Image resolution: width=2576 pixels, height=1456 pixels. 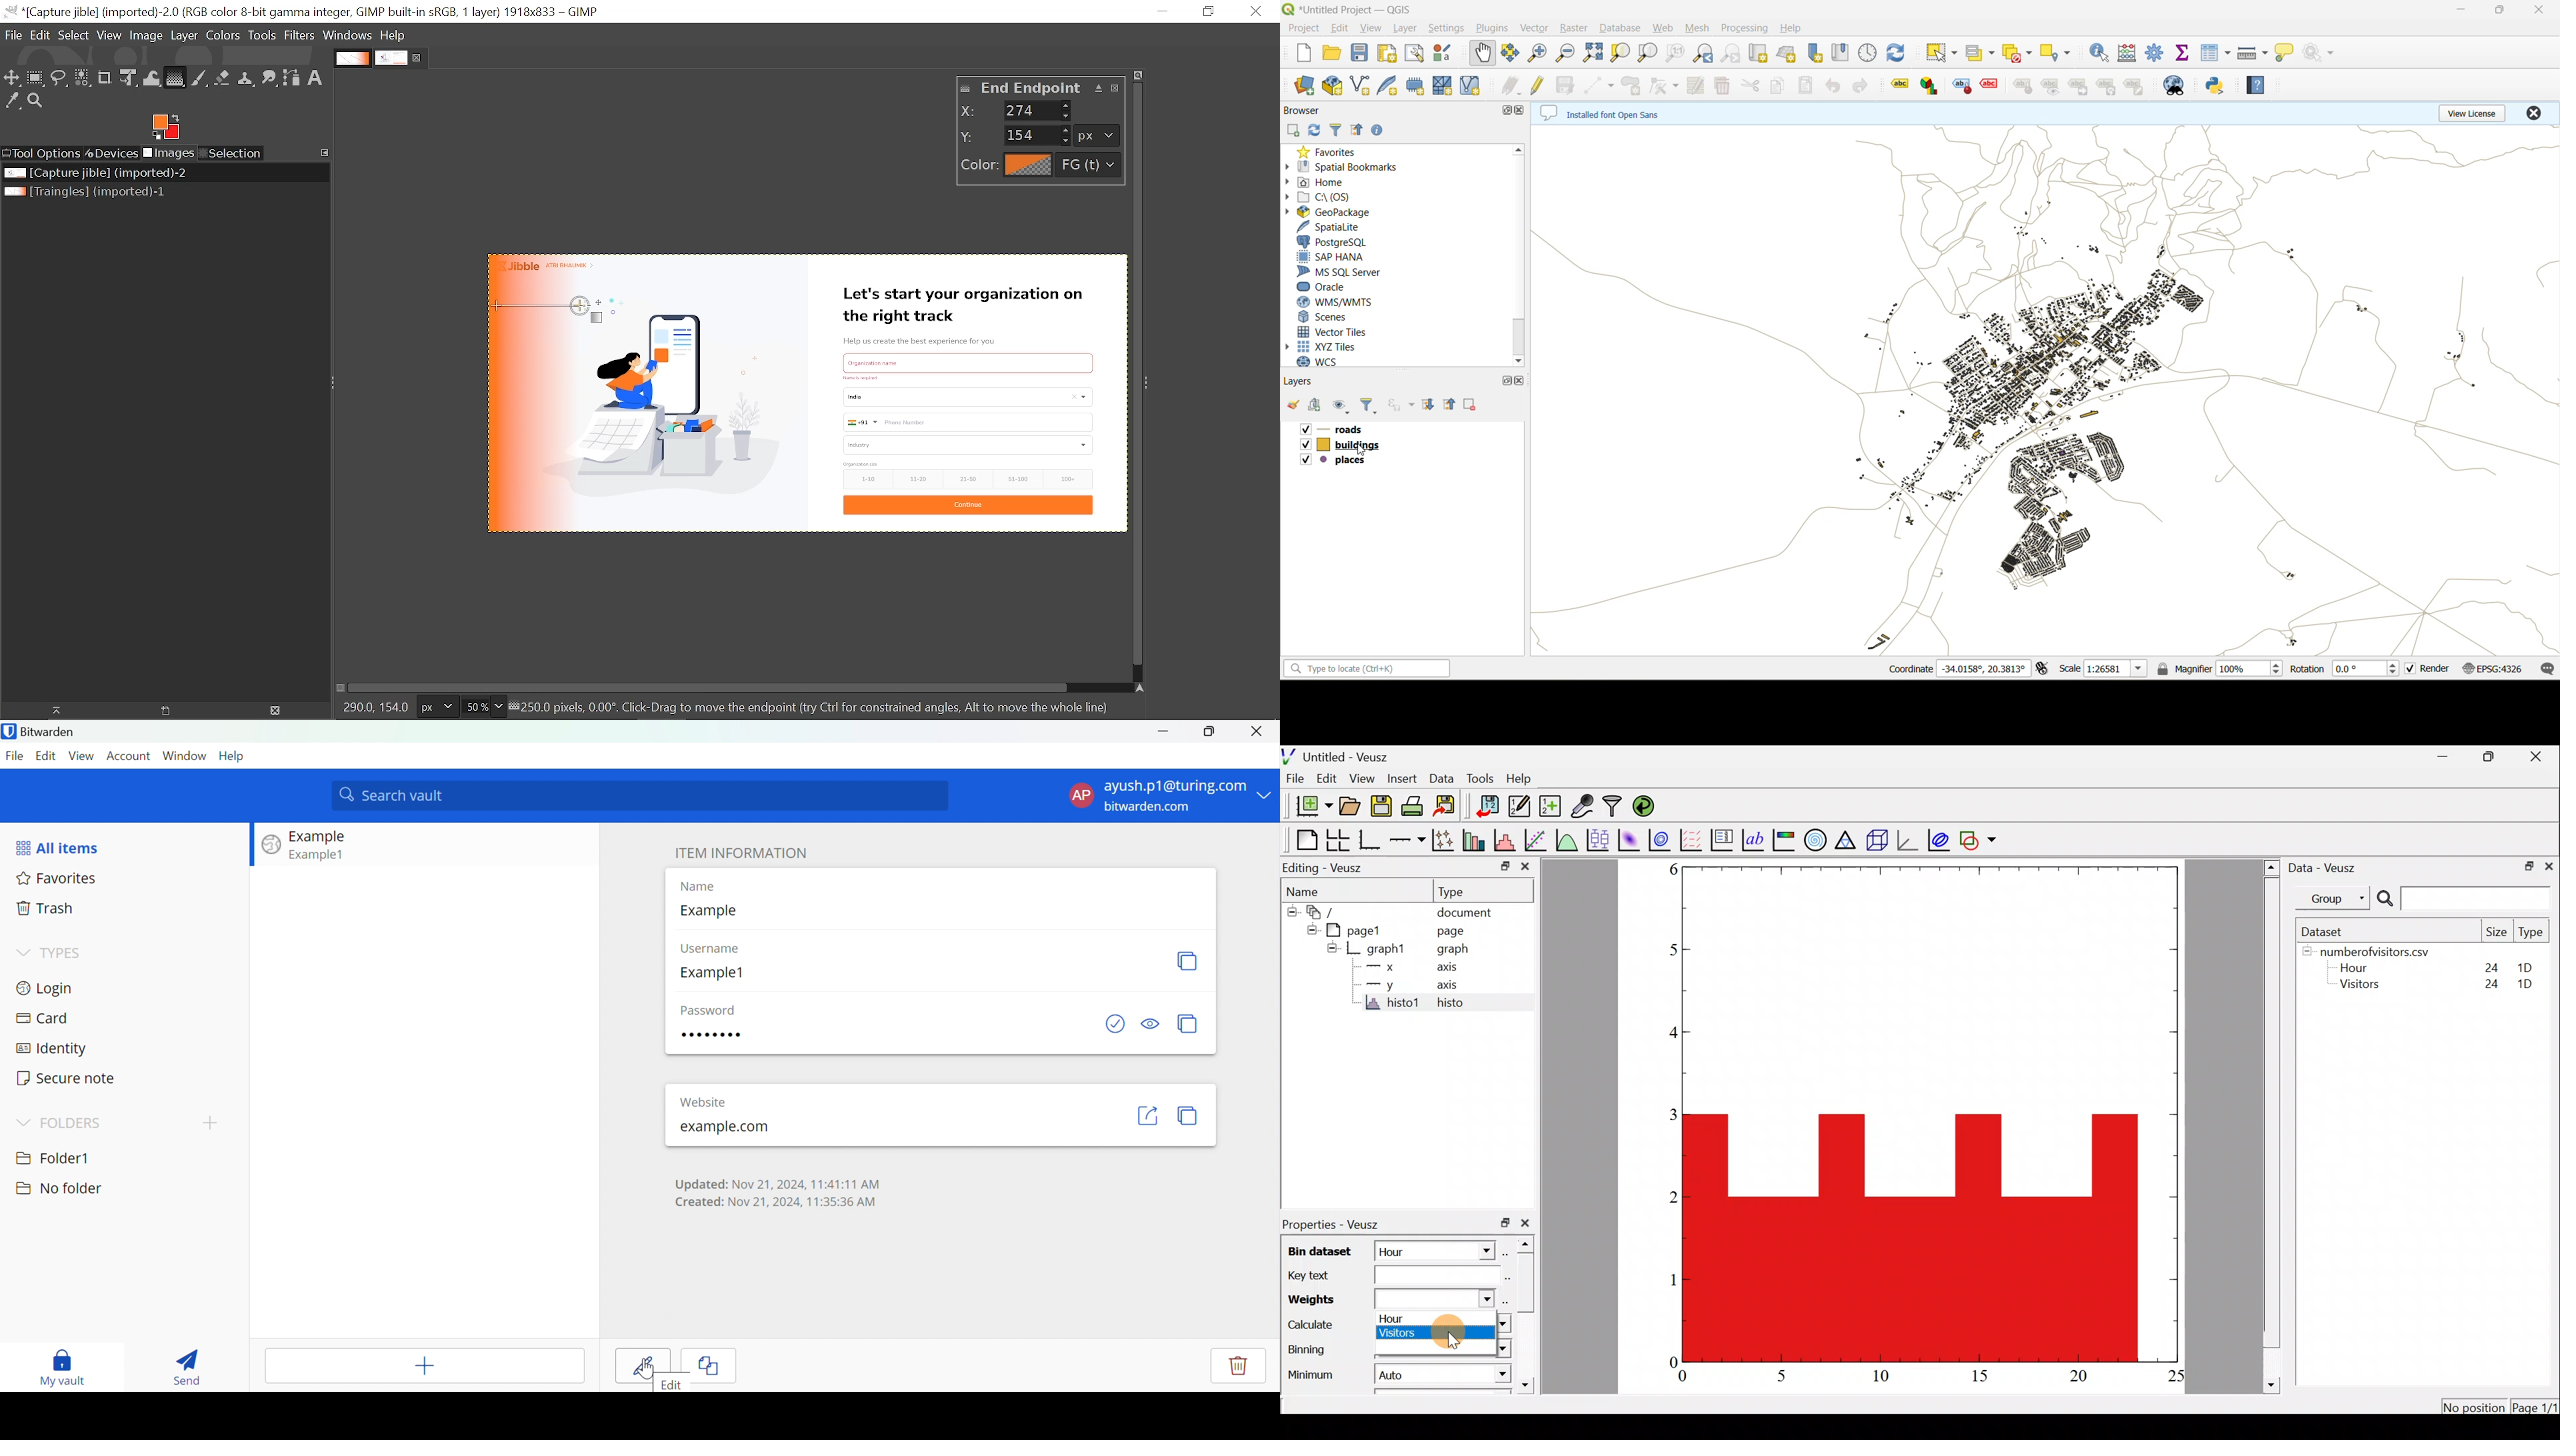 I want to click on rotation, so click(x=2347, y=669).